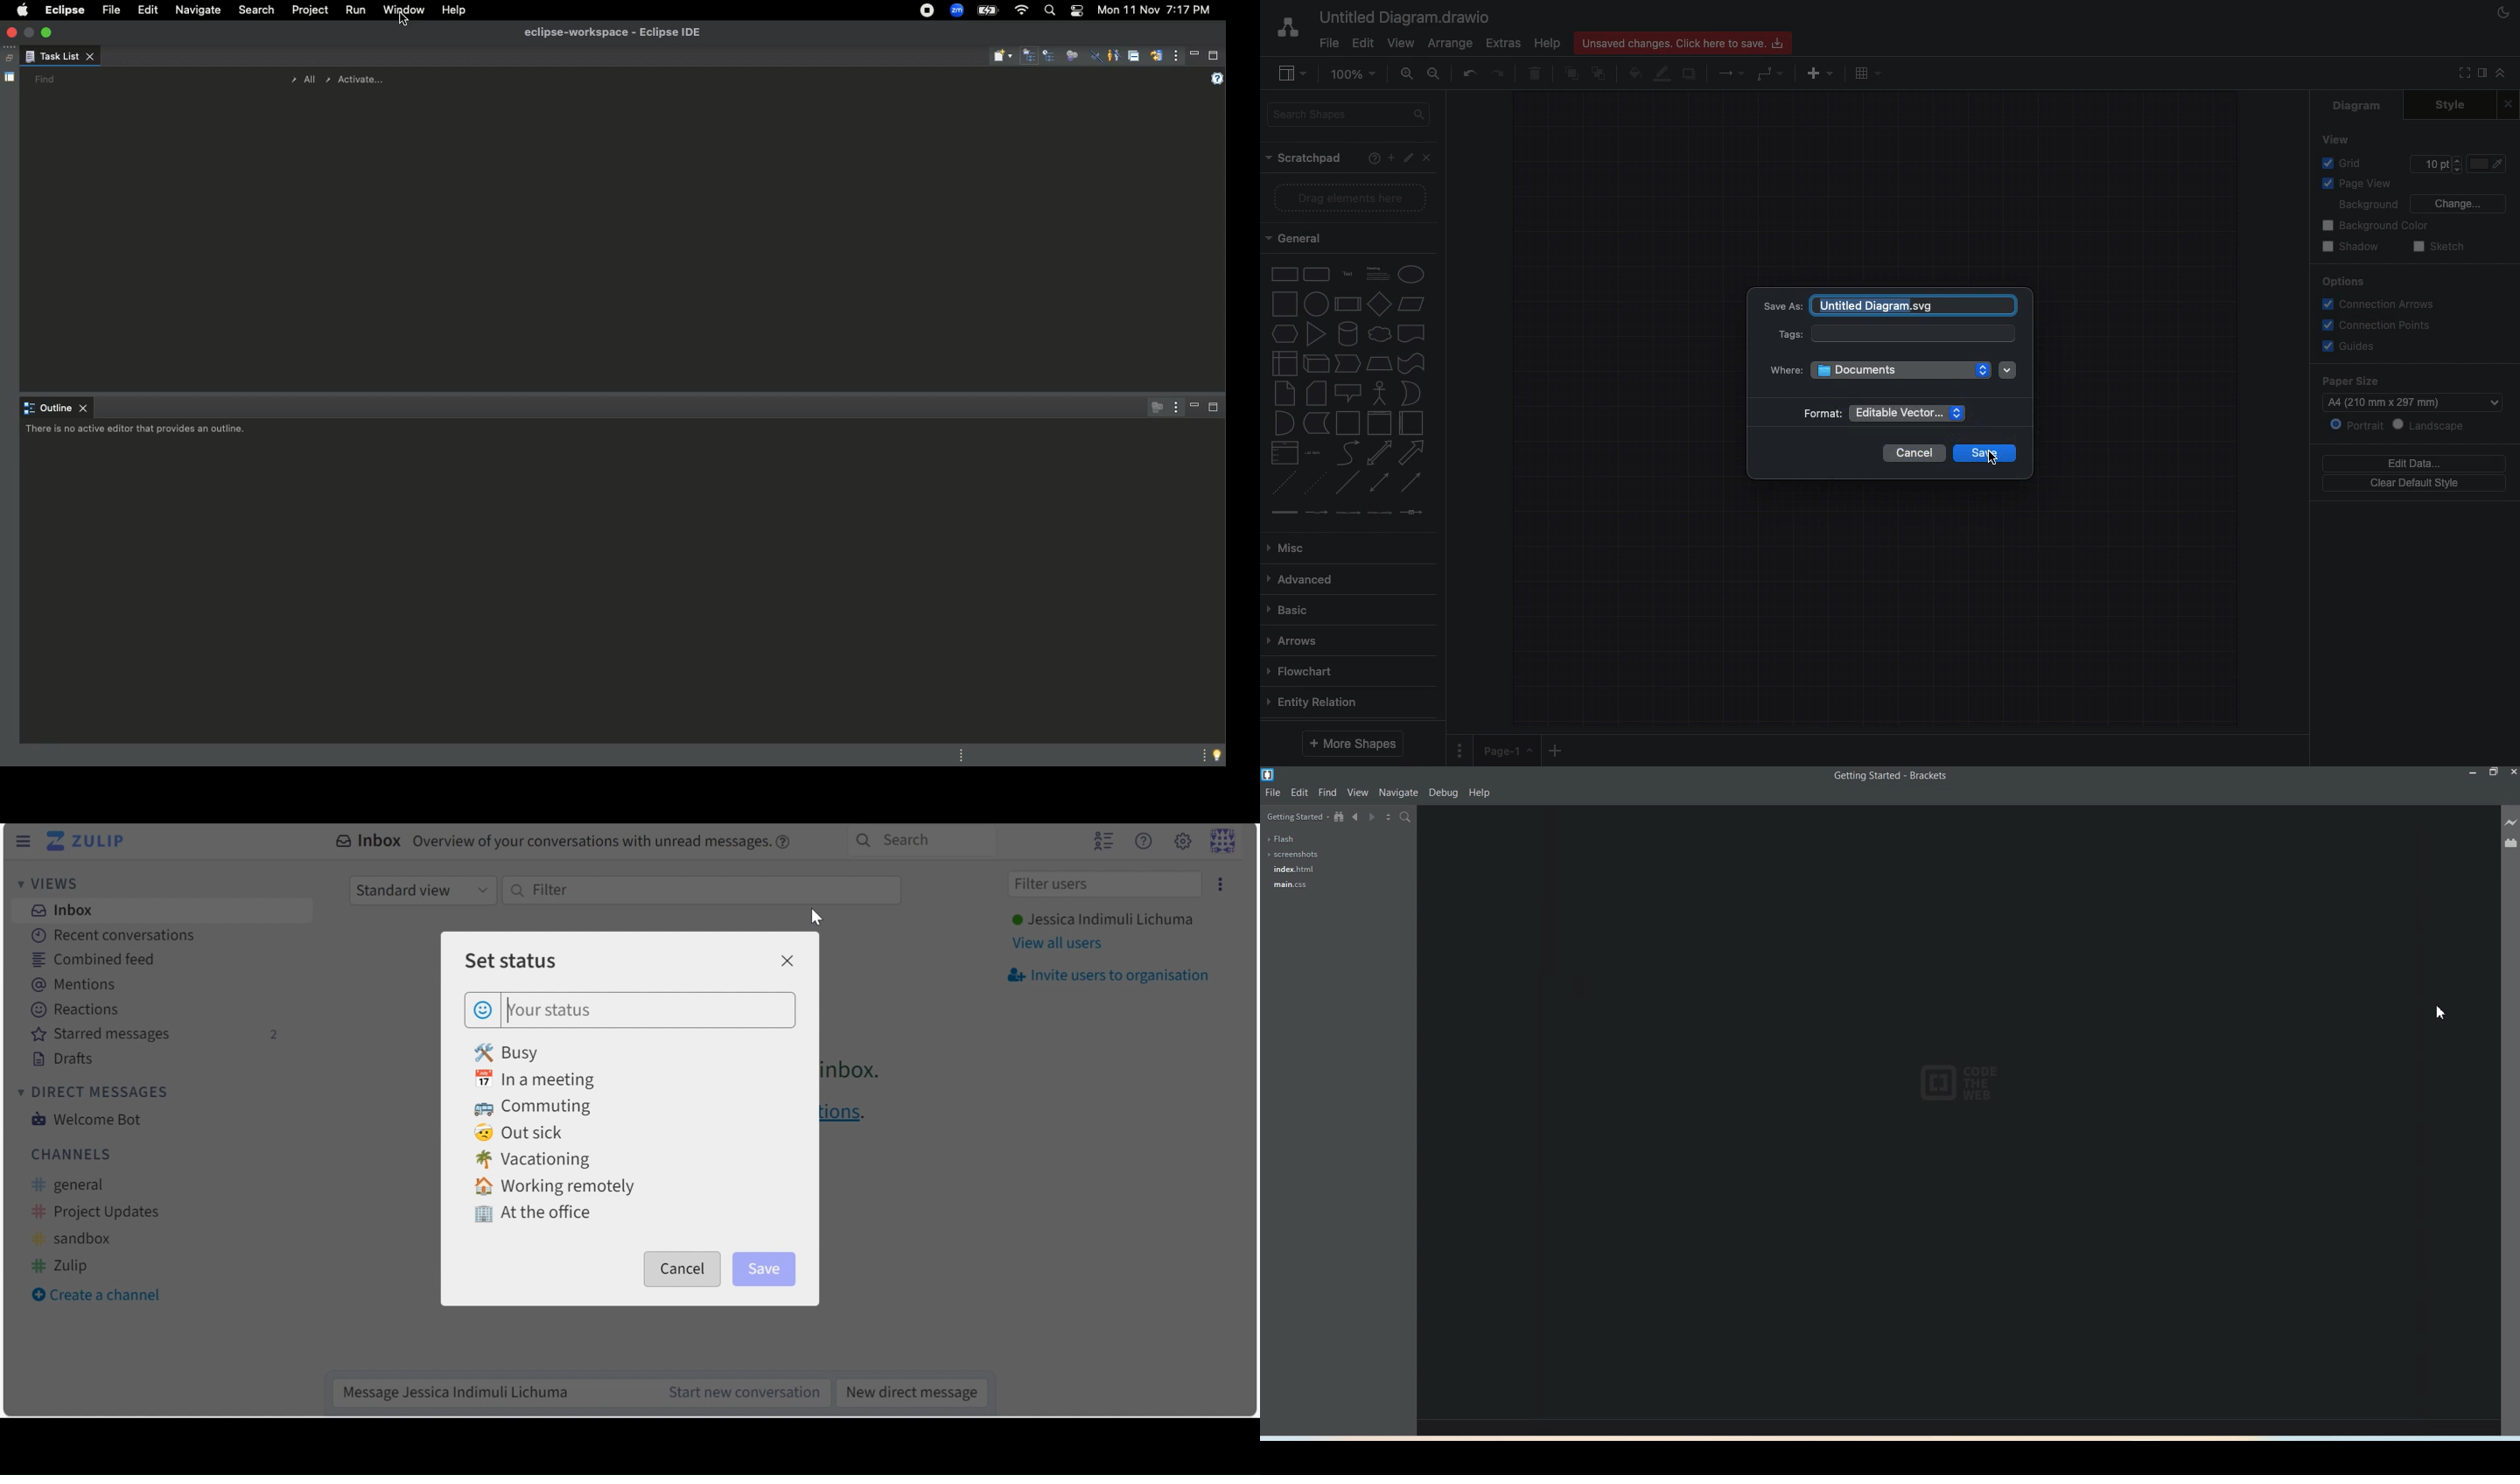  What do you see at coordinates (1357, 74) in the screenshot?
I see `100%` at bounding box center [1357, 74].